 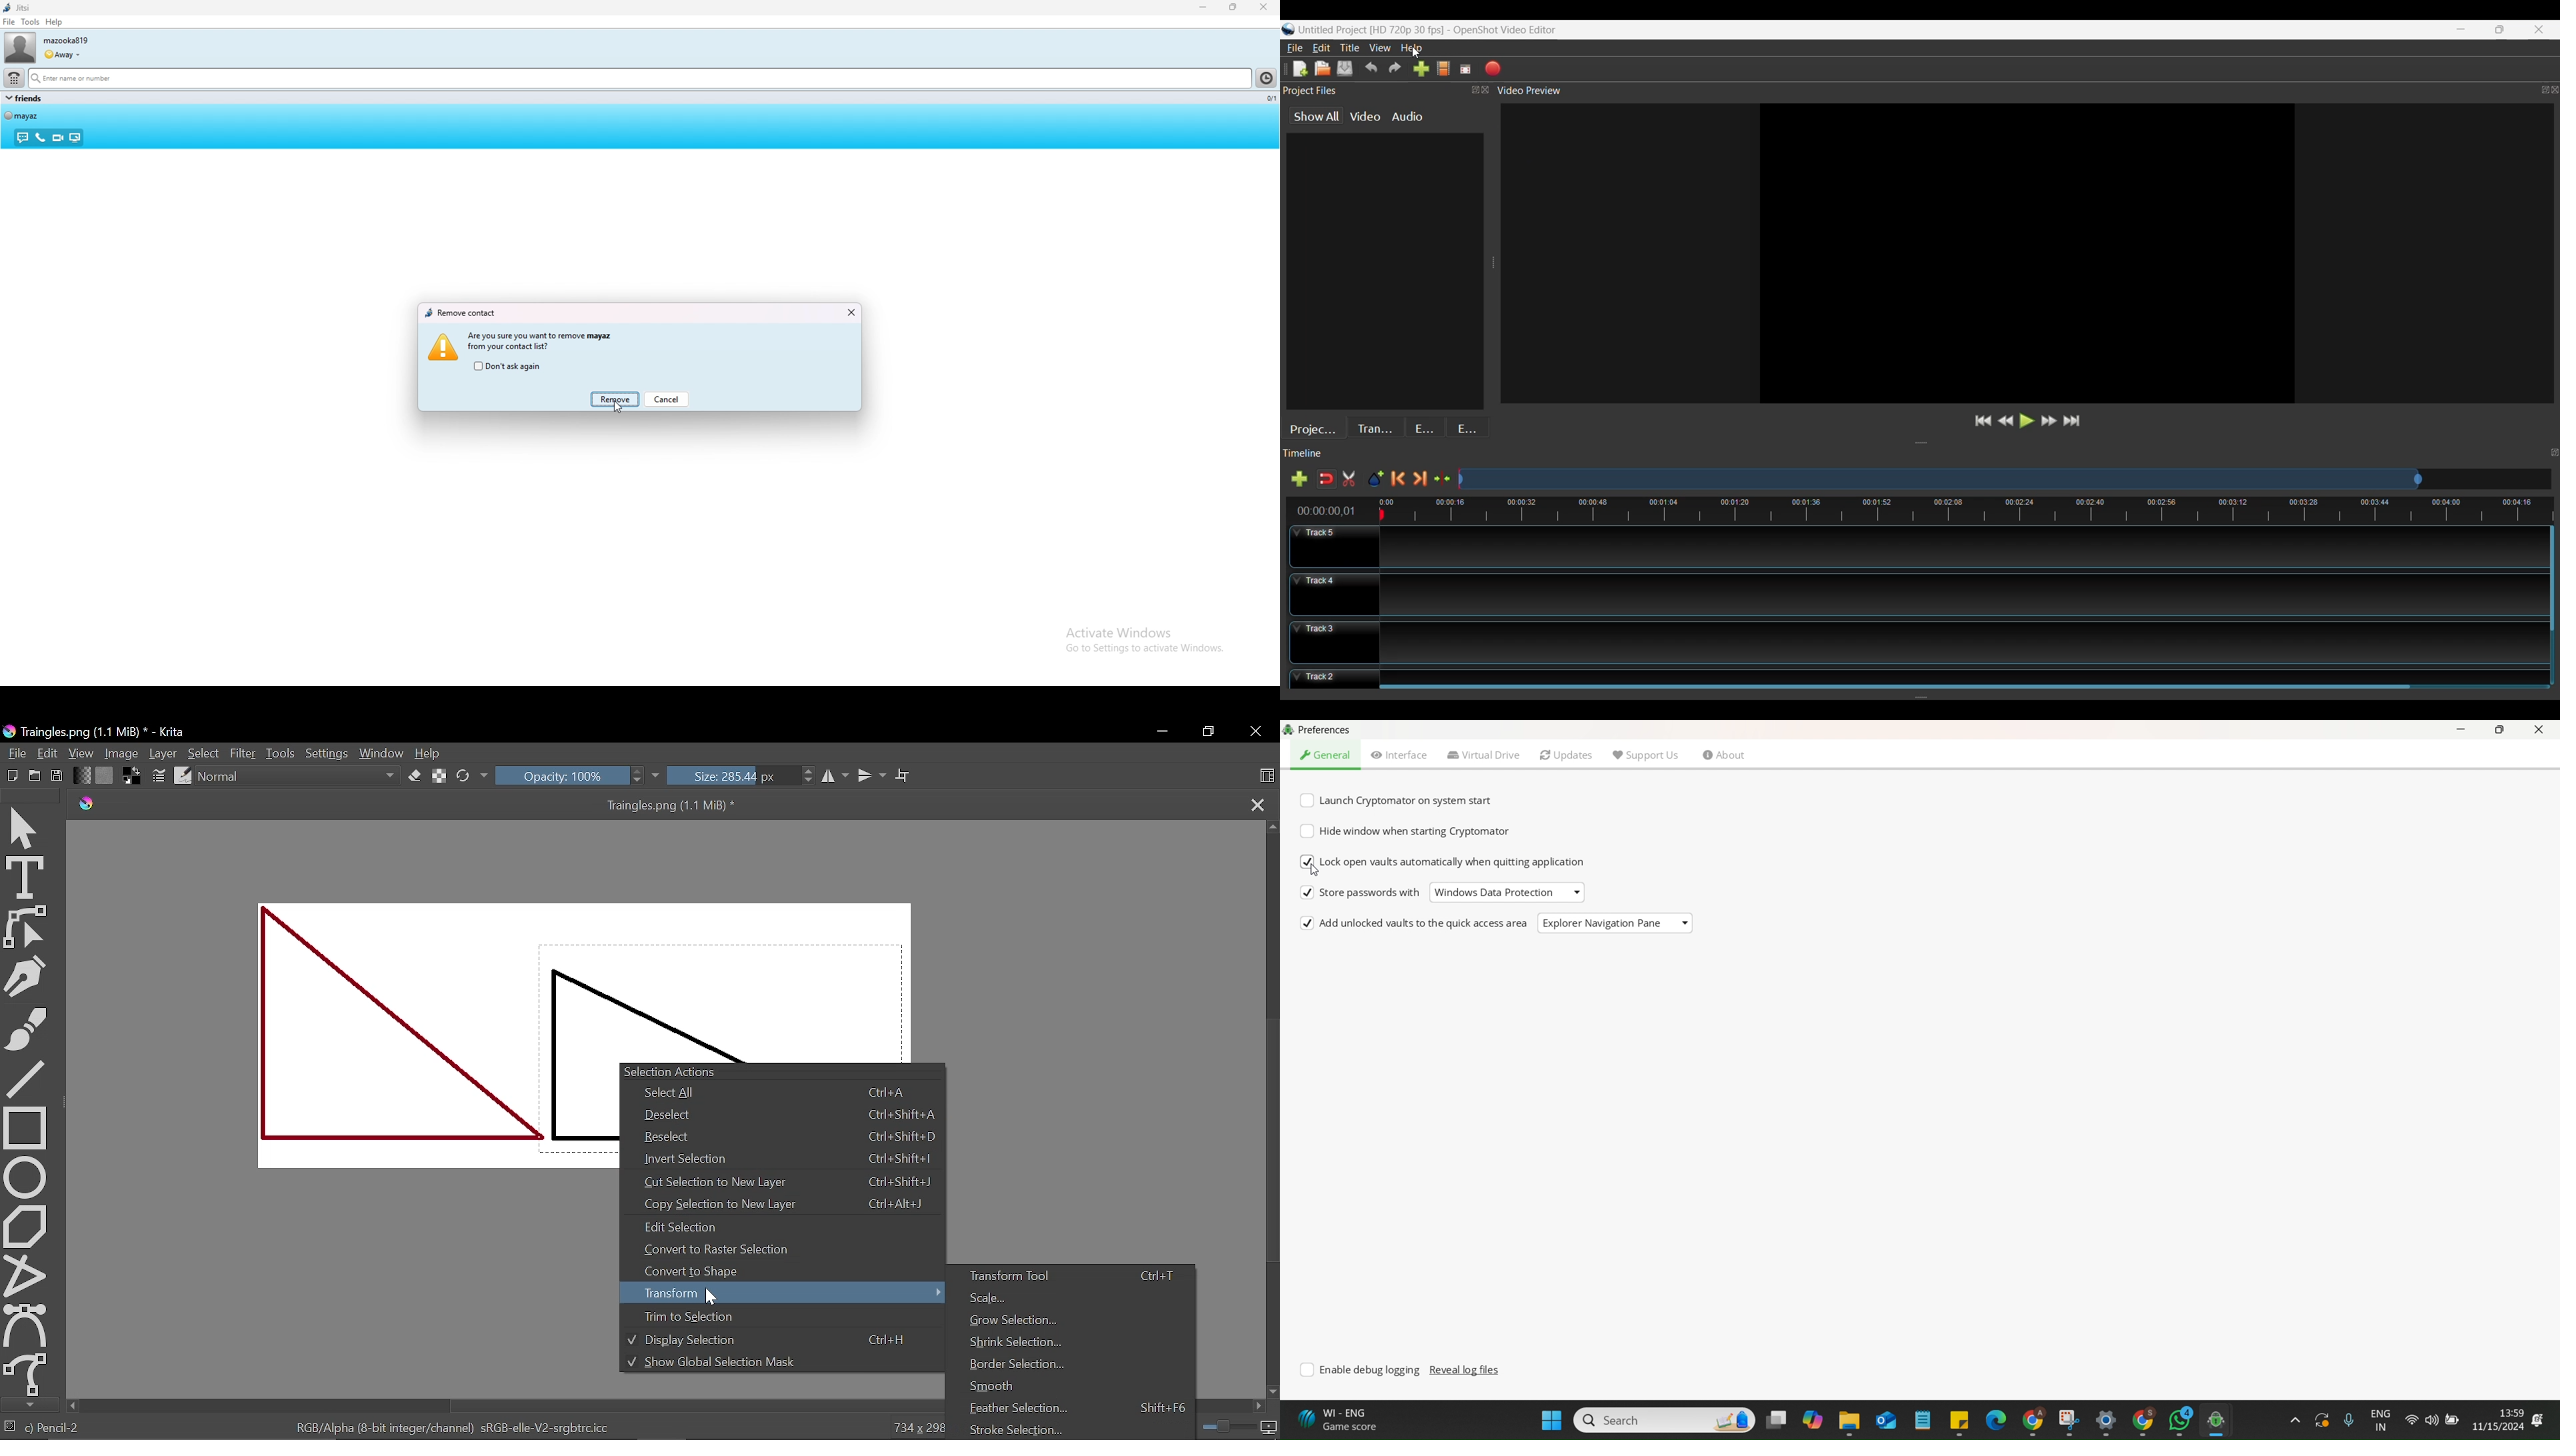 What do you see at coordinates (47, 753) in the screenshot?
I see `Edit` at bounding box center [47, 753].